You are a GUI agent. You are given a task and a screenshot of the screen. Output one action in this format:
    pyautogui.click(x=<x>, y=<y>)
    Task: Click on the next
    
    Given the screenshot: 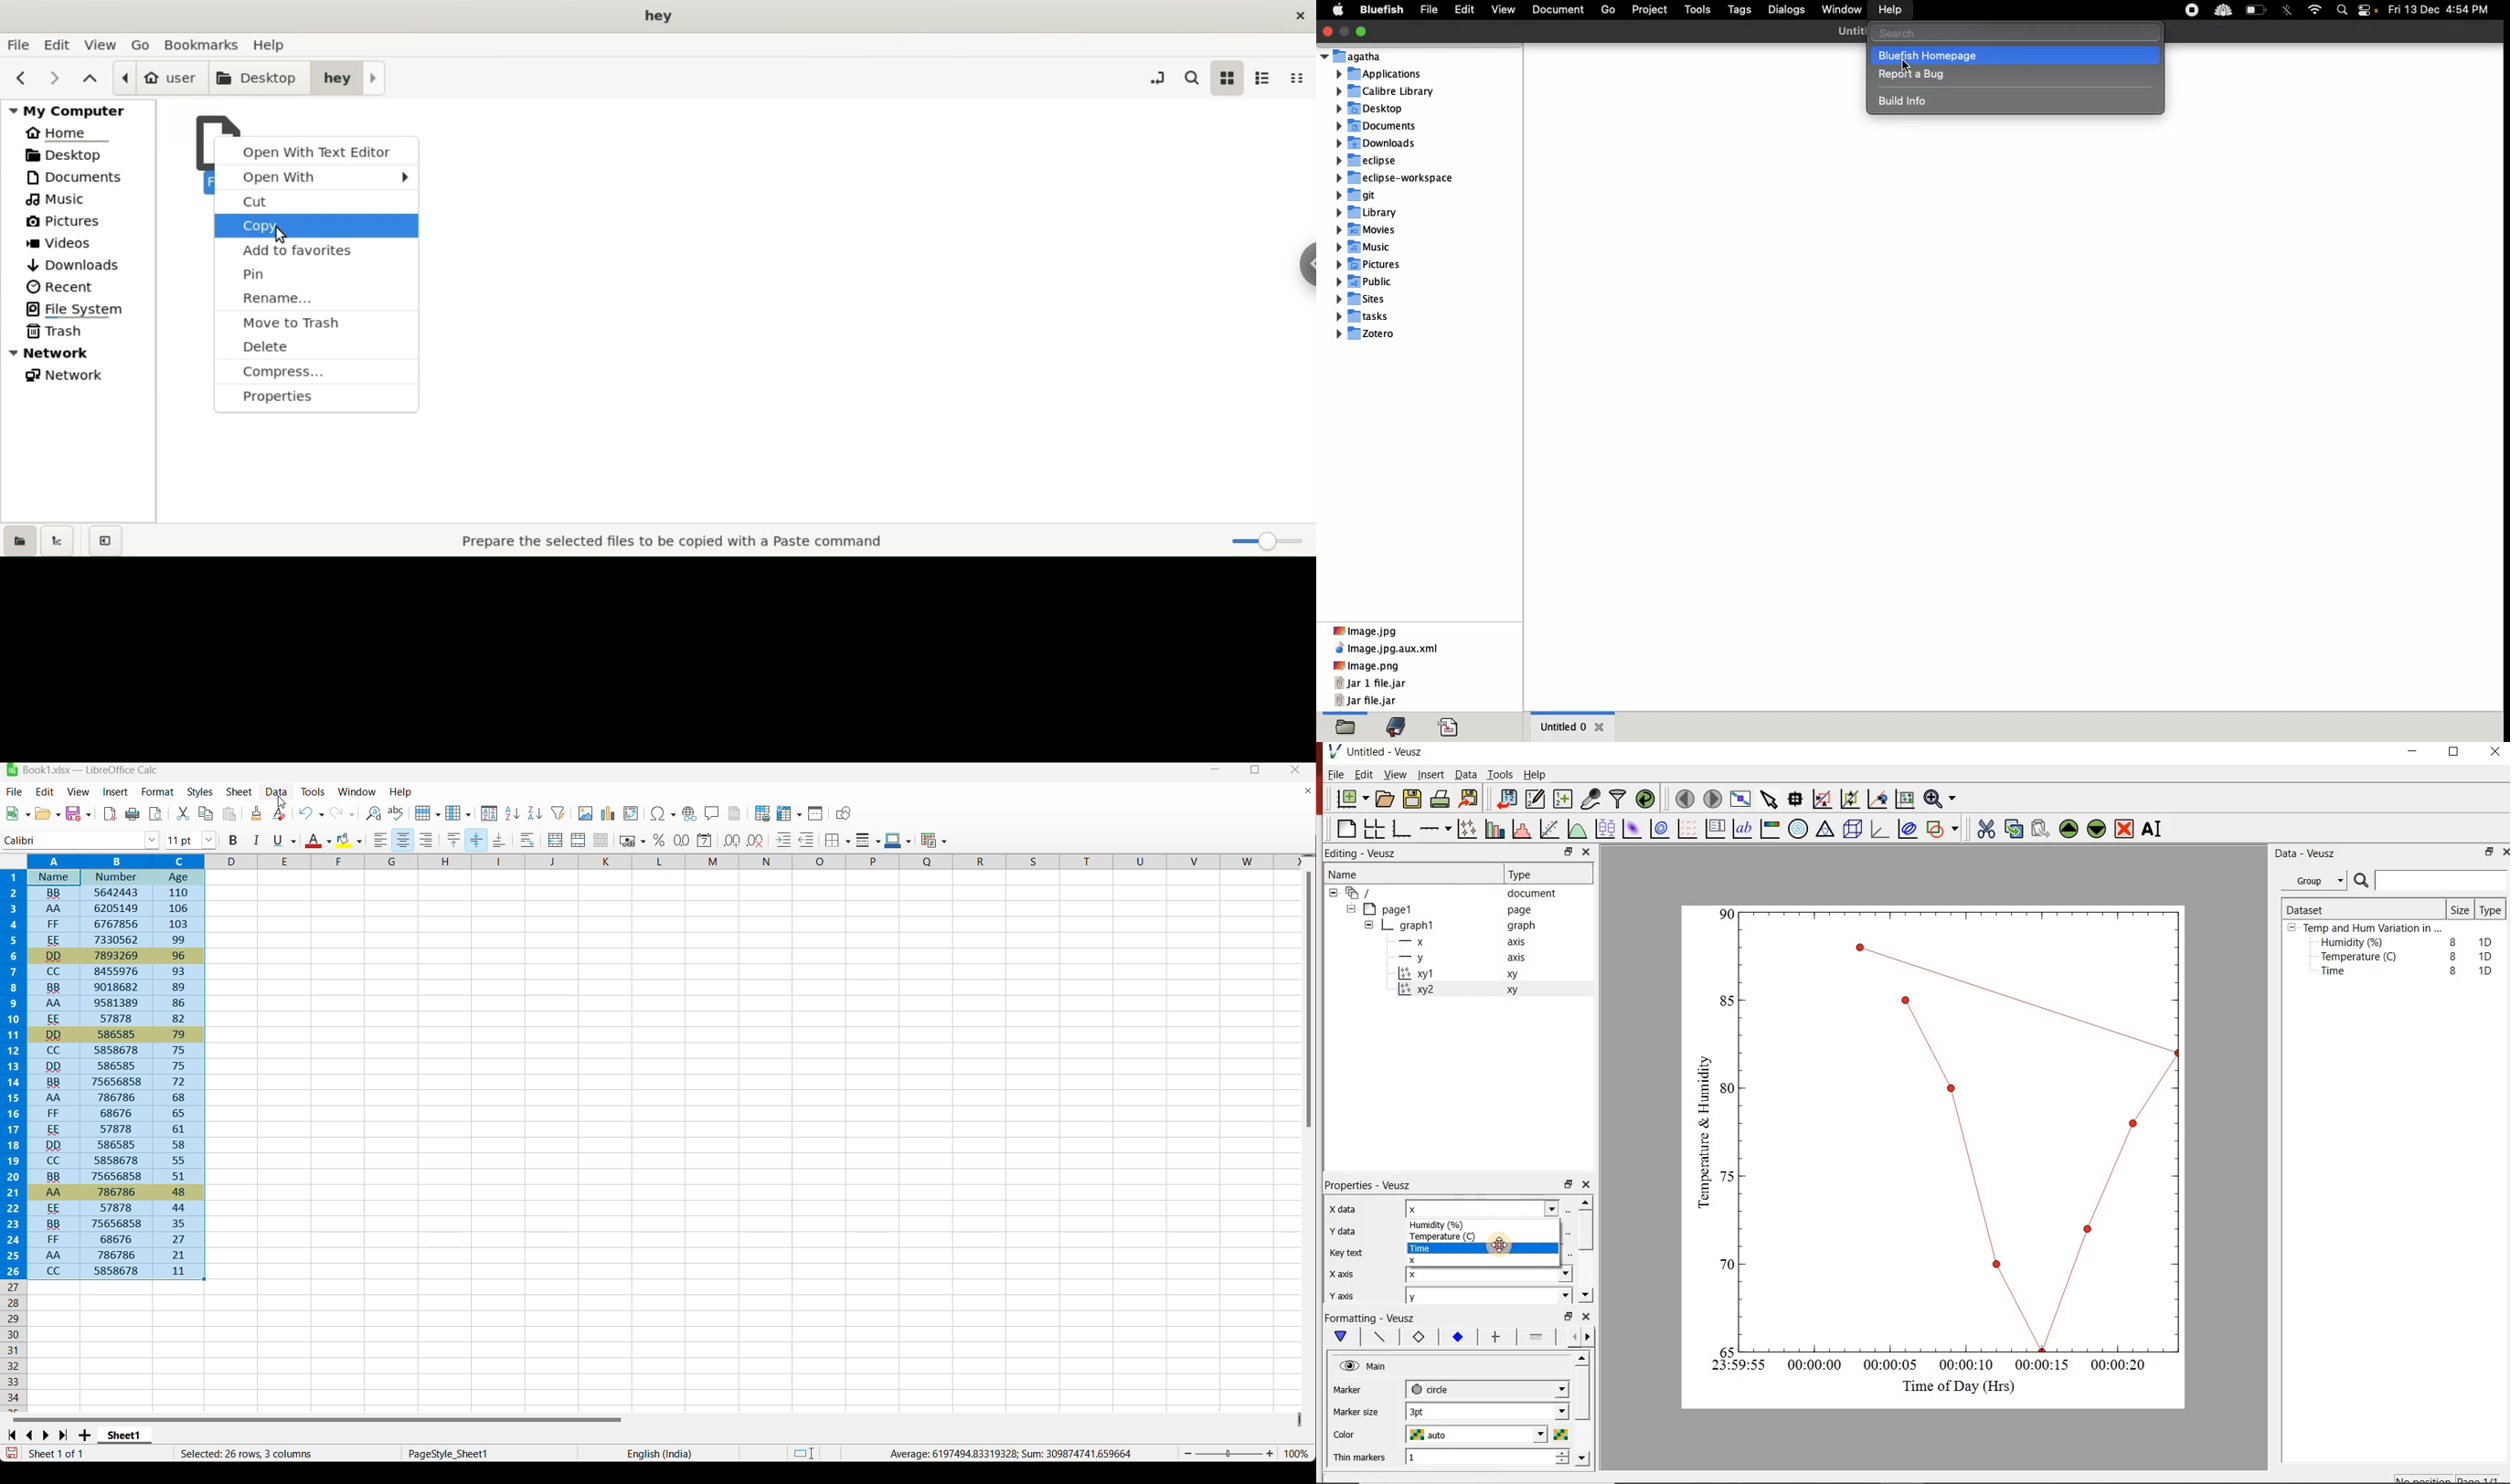 What is the action you would take?
    pyautogui.click(x=58, y=77)
    